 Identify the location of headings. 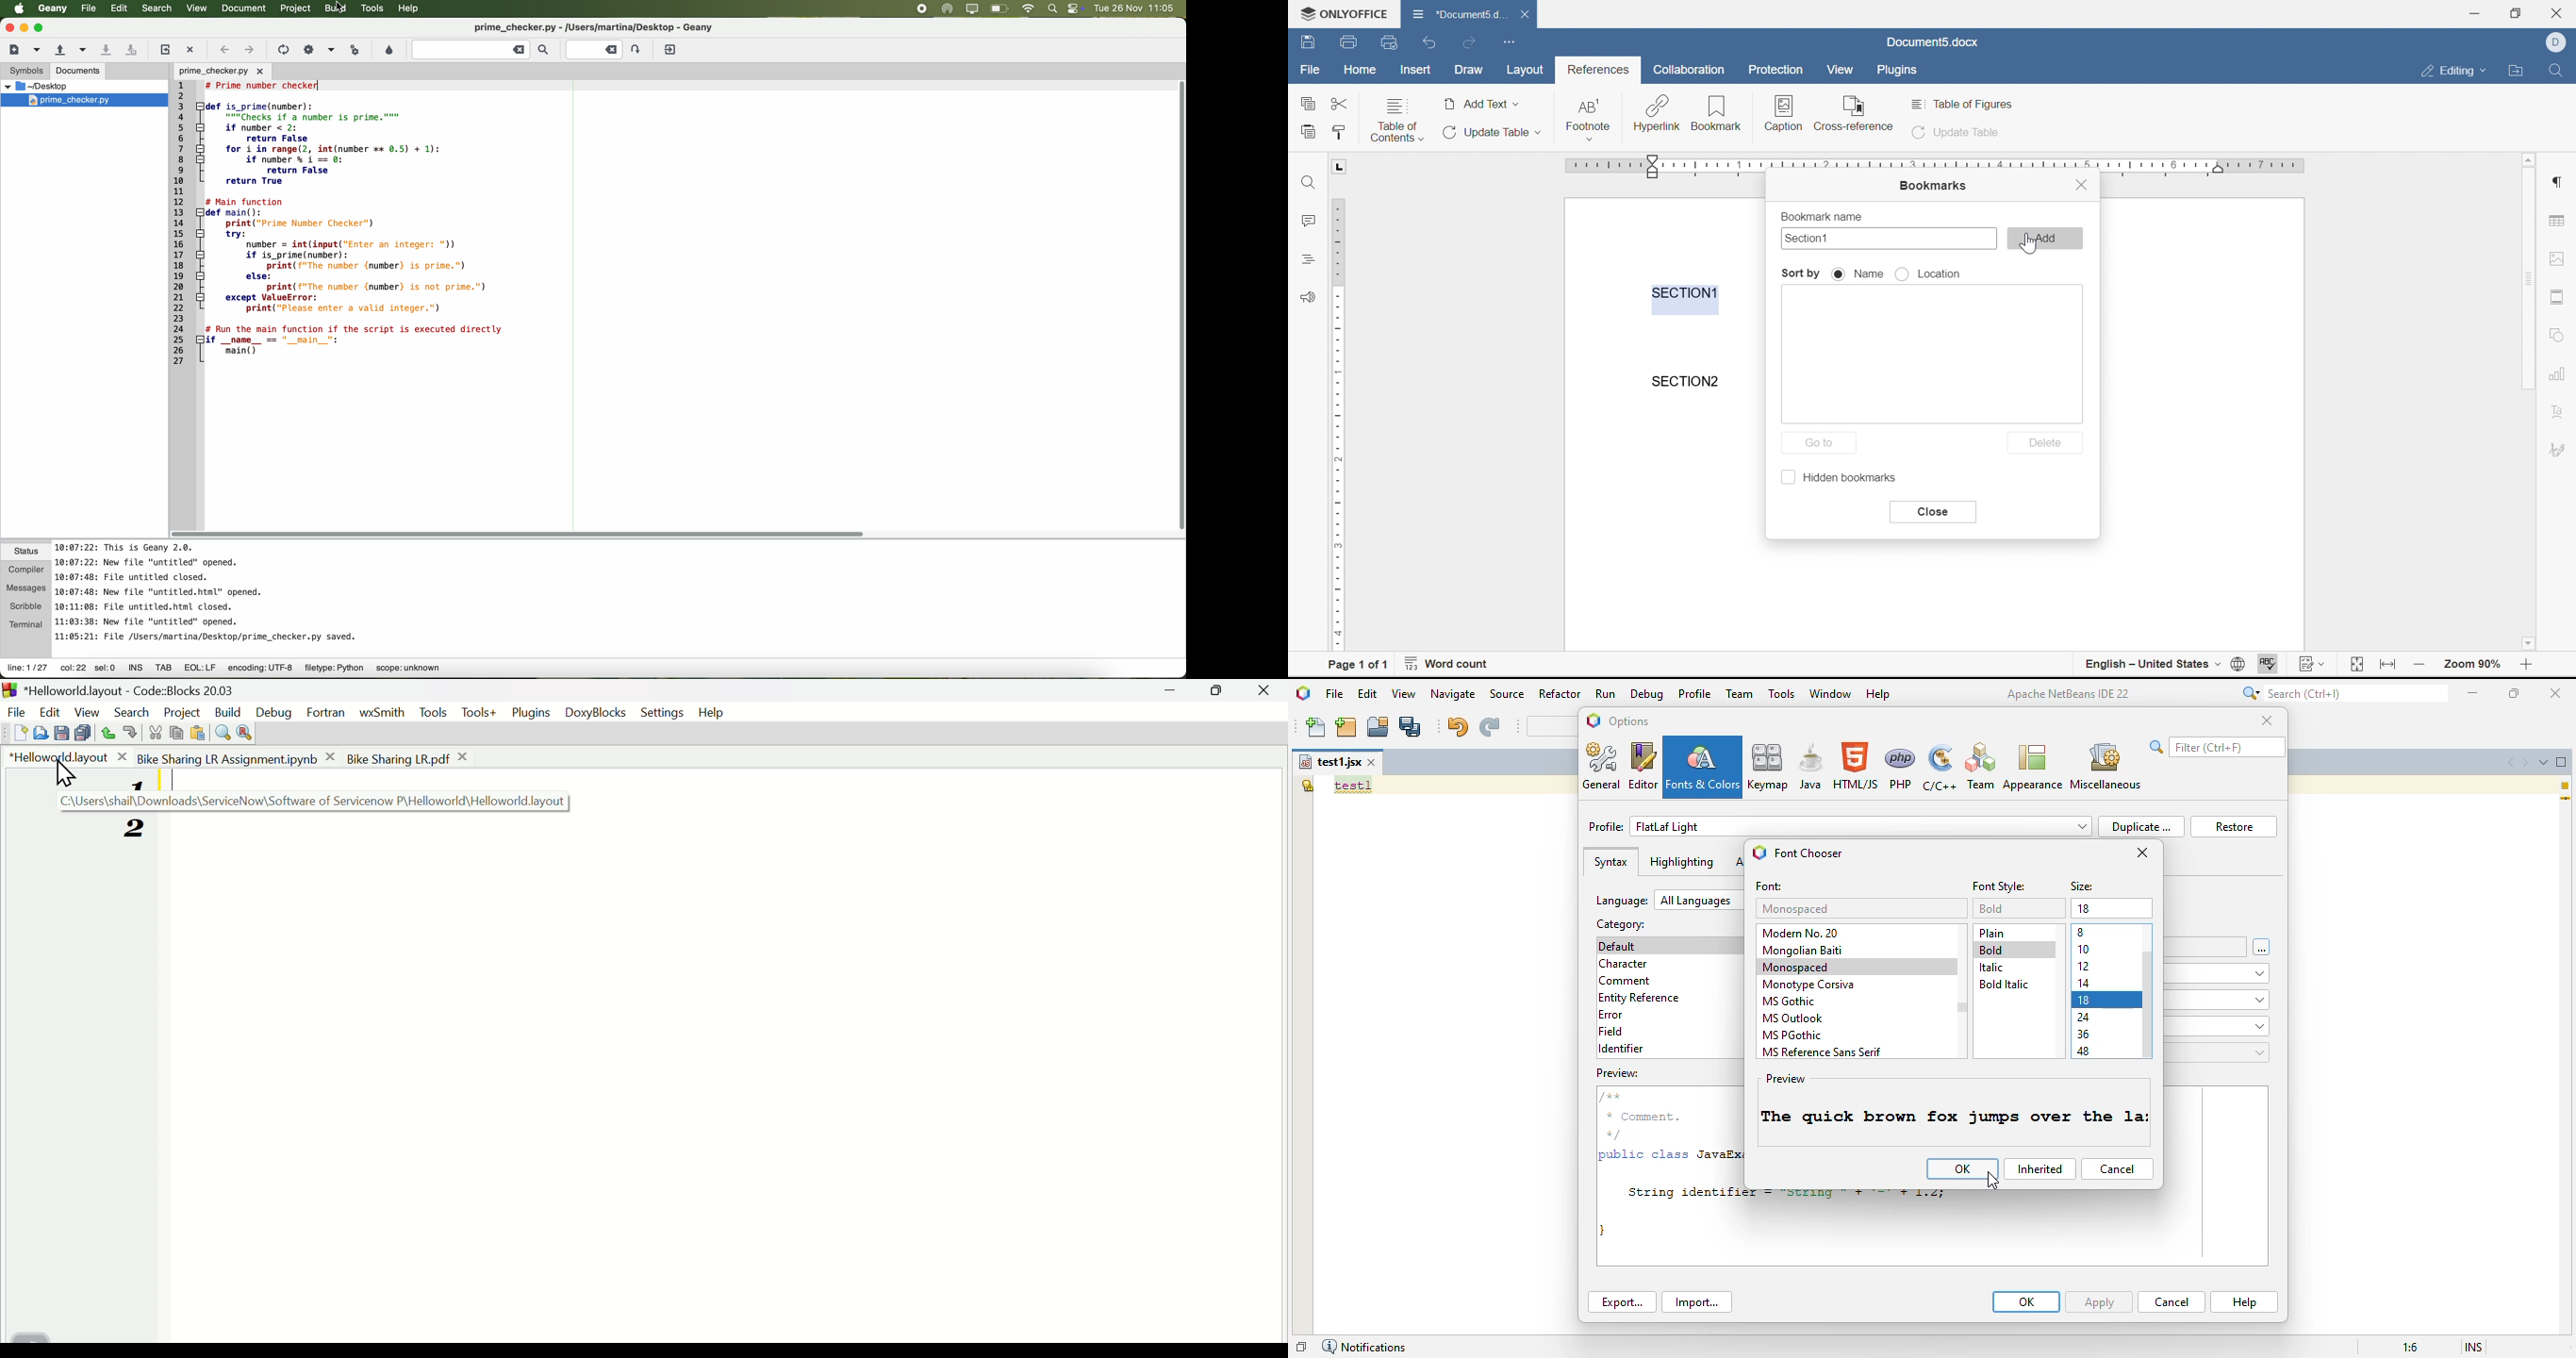
(1306, 258).